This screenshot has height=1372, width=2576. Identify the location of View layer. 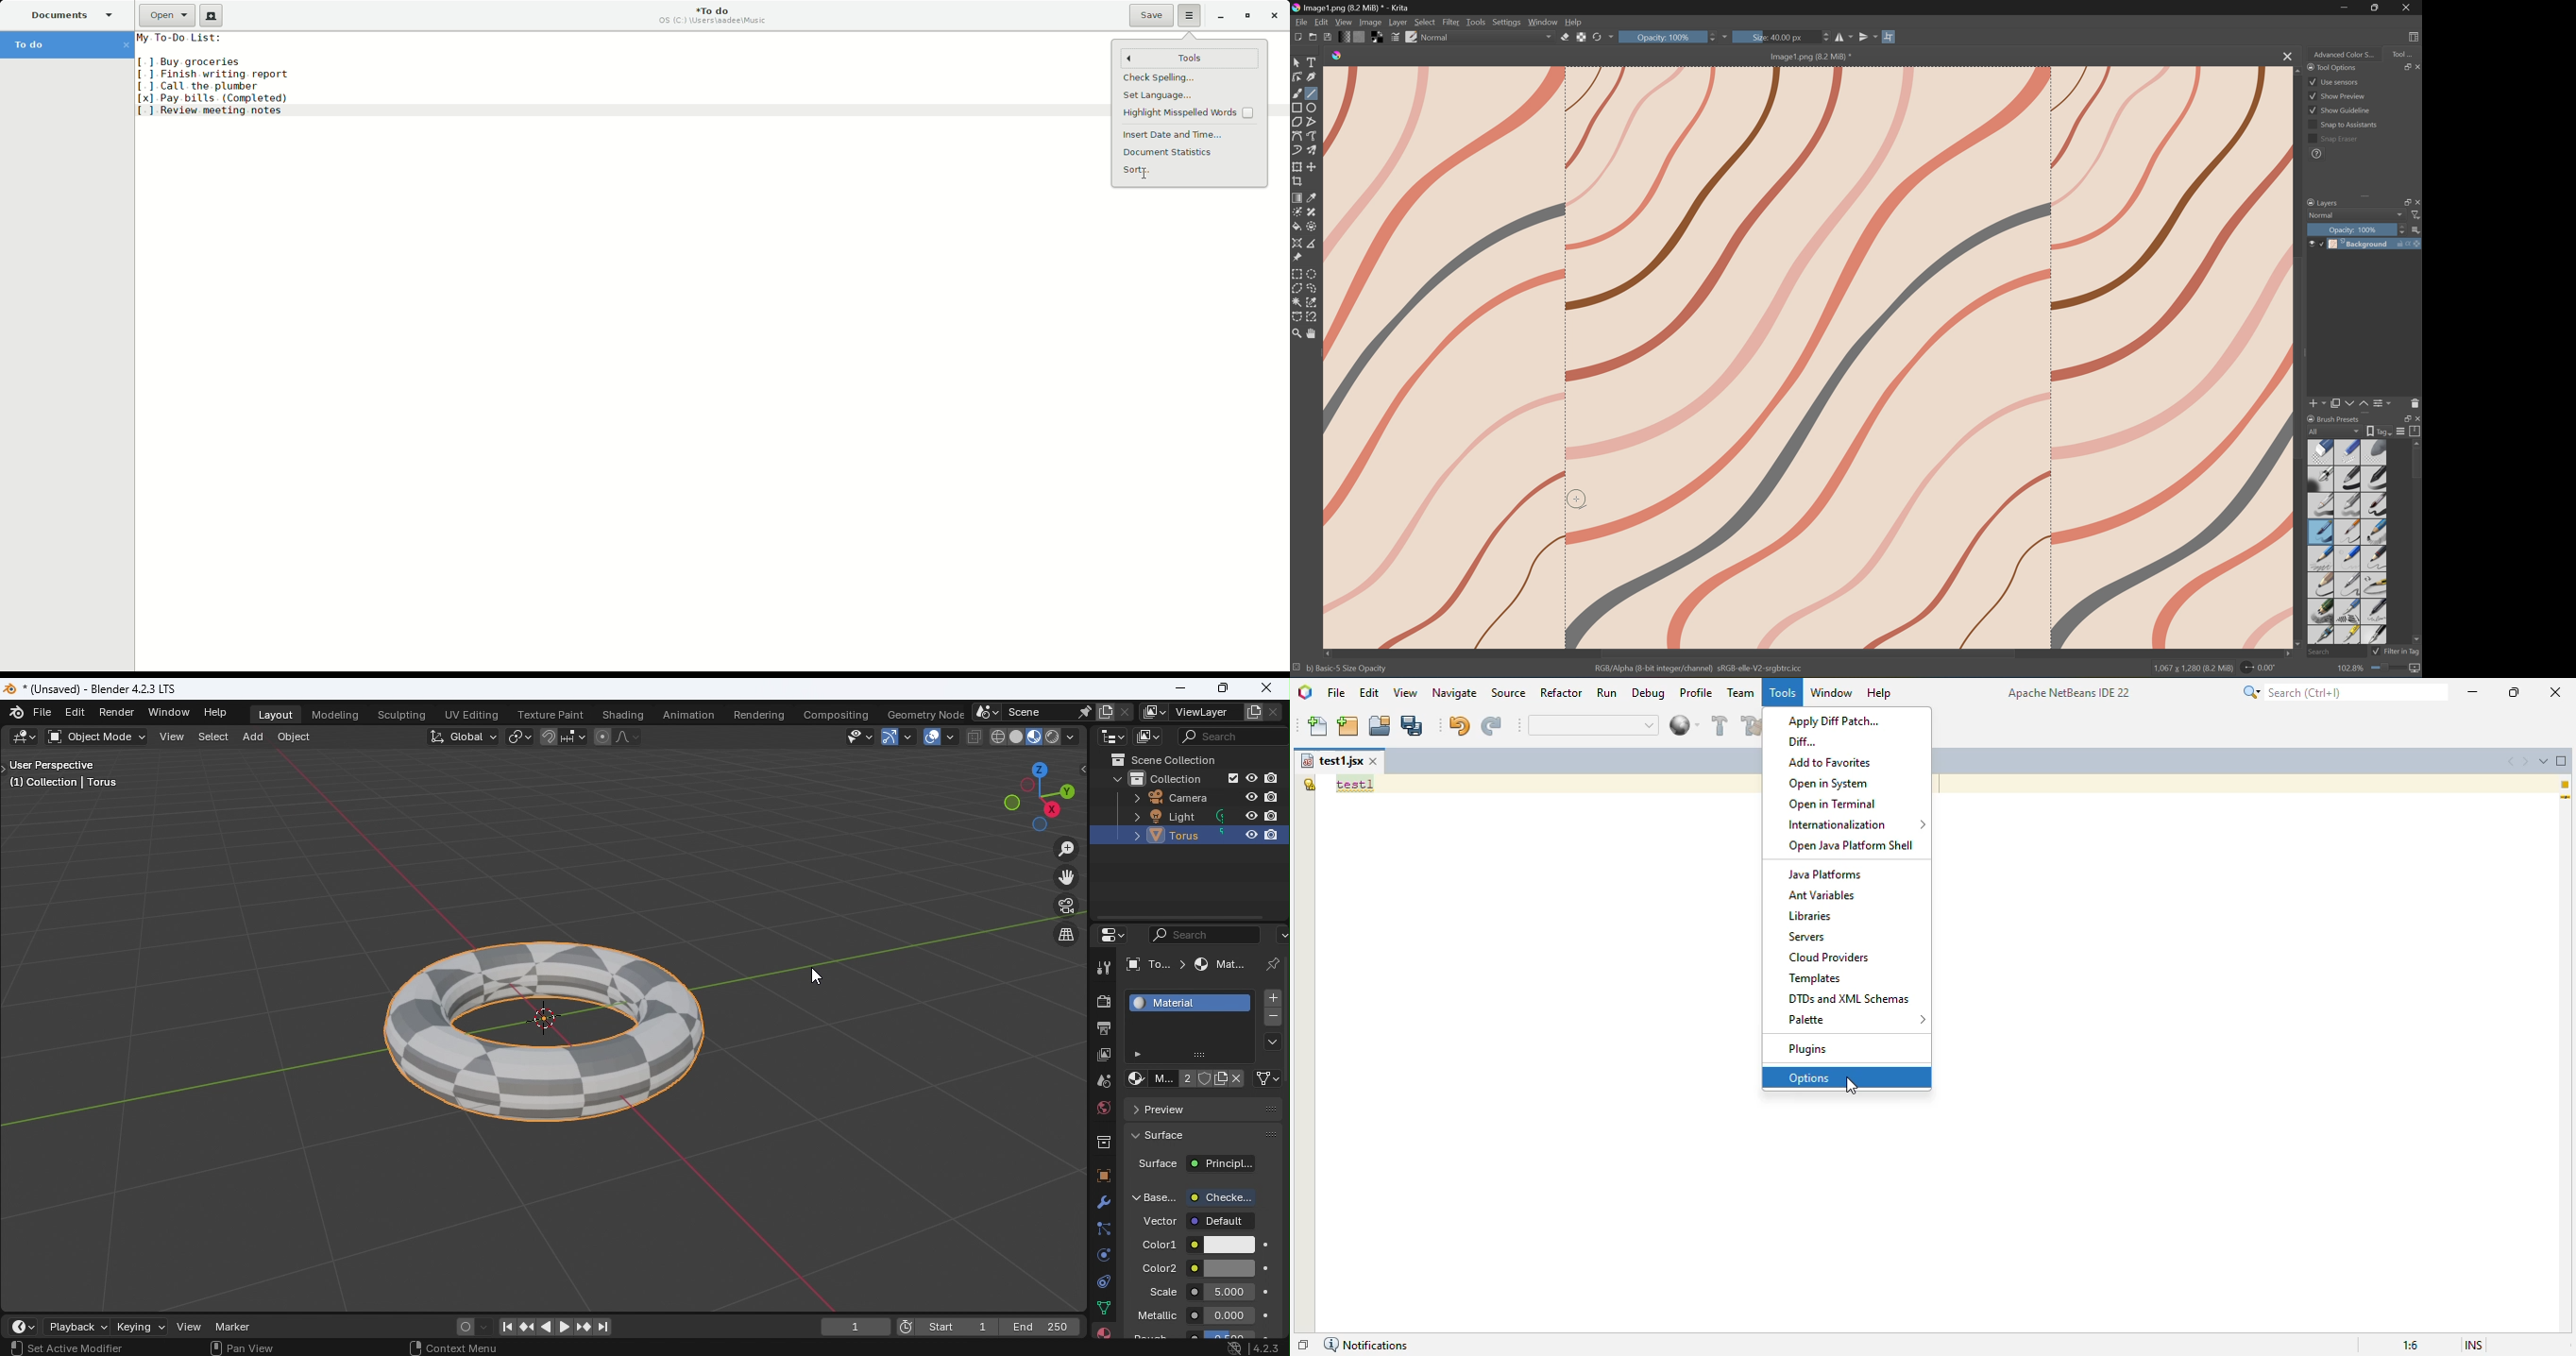
(1200, 711).